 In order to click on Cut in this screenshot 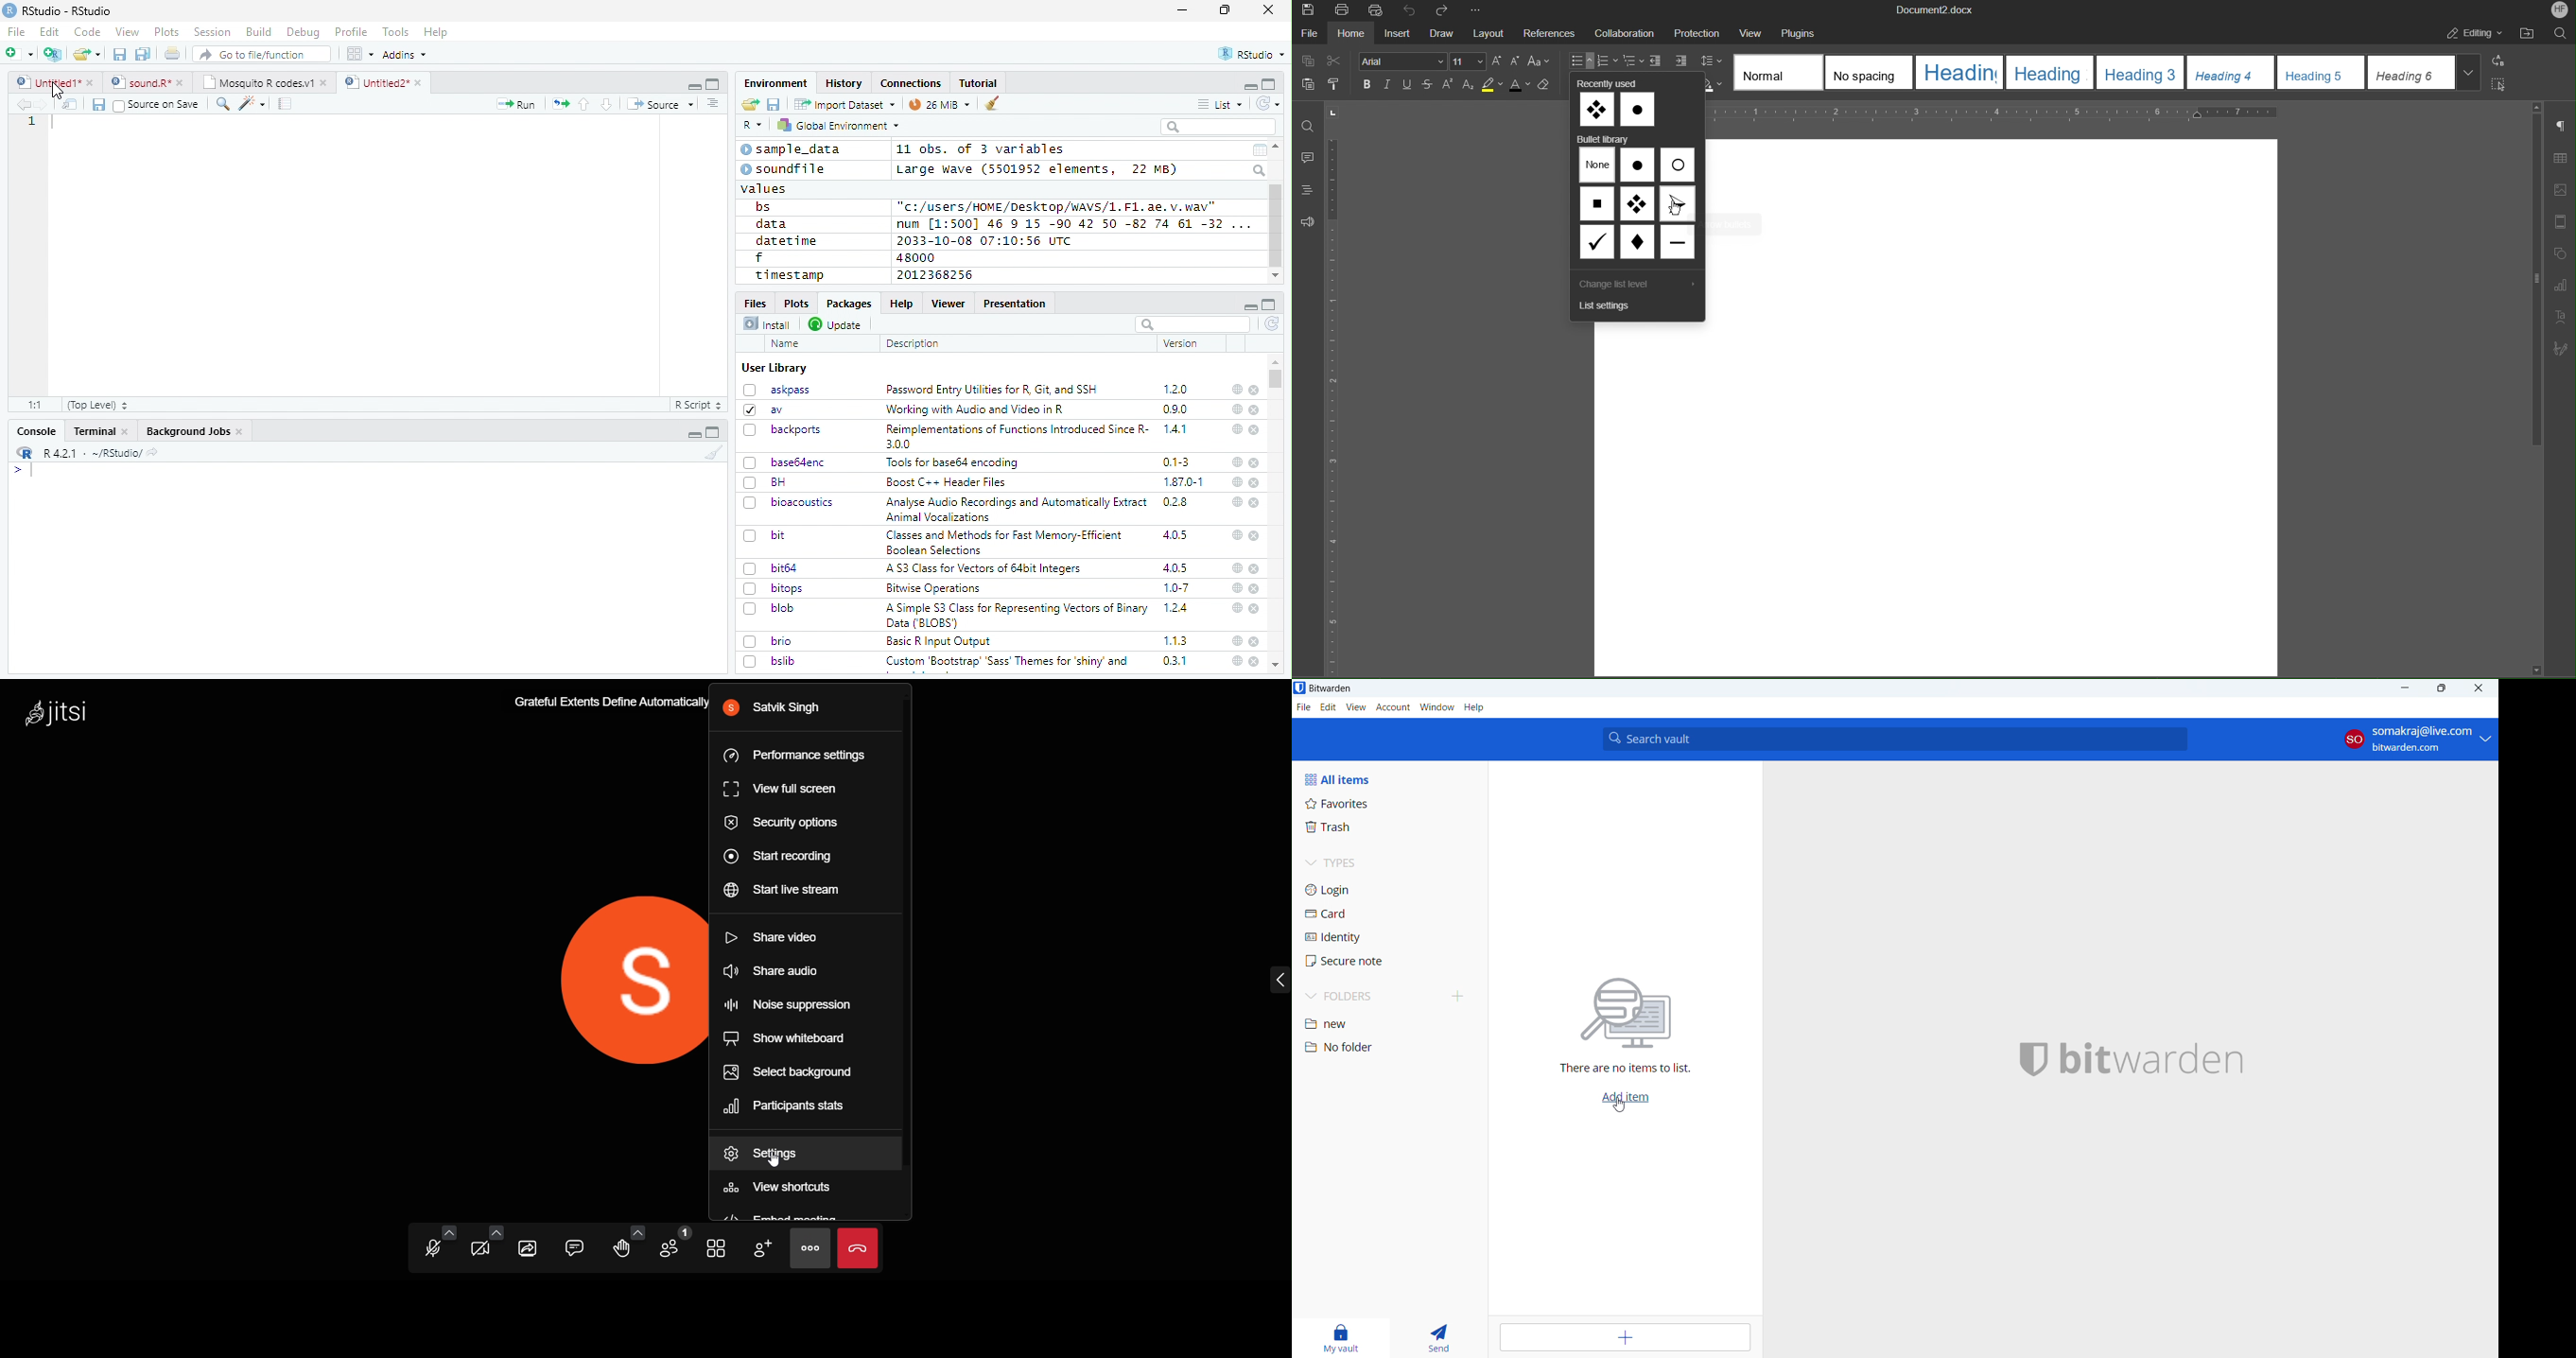, I will do `click(1340, 60)`.